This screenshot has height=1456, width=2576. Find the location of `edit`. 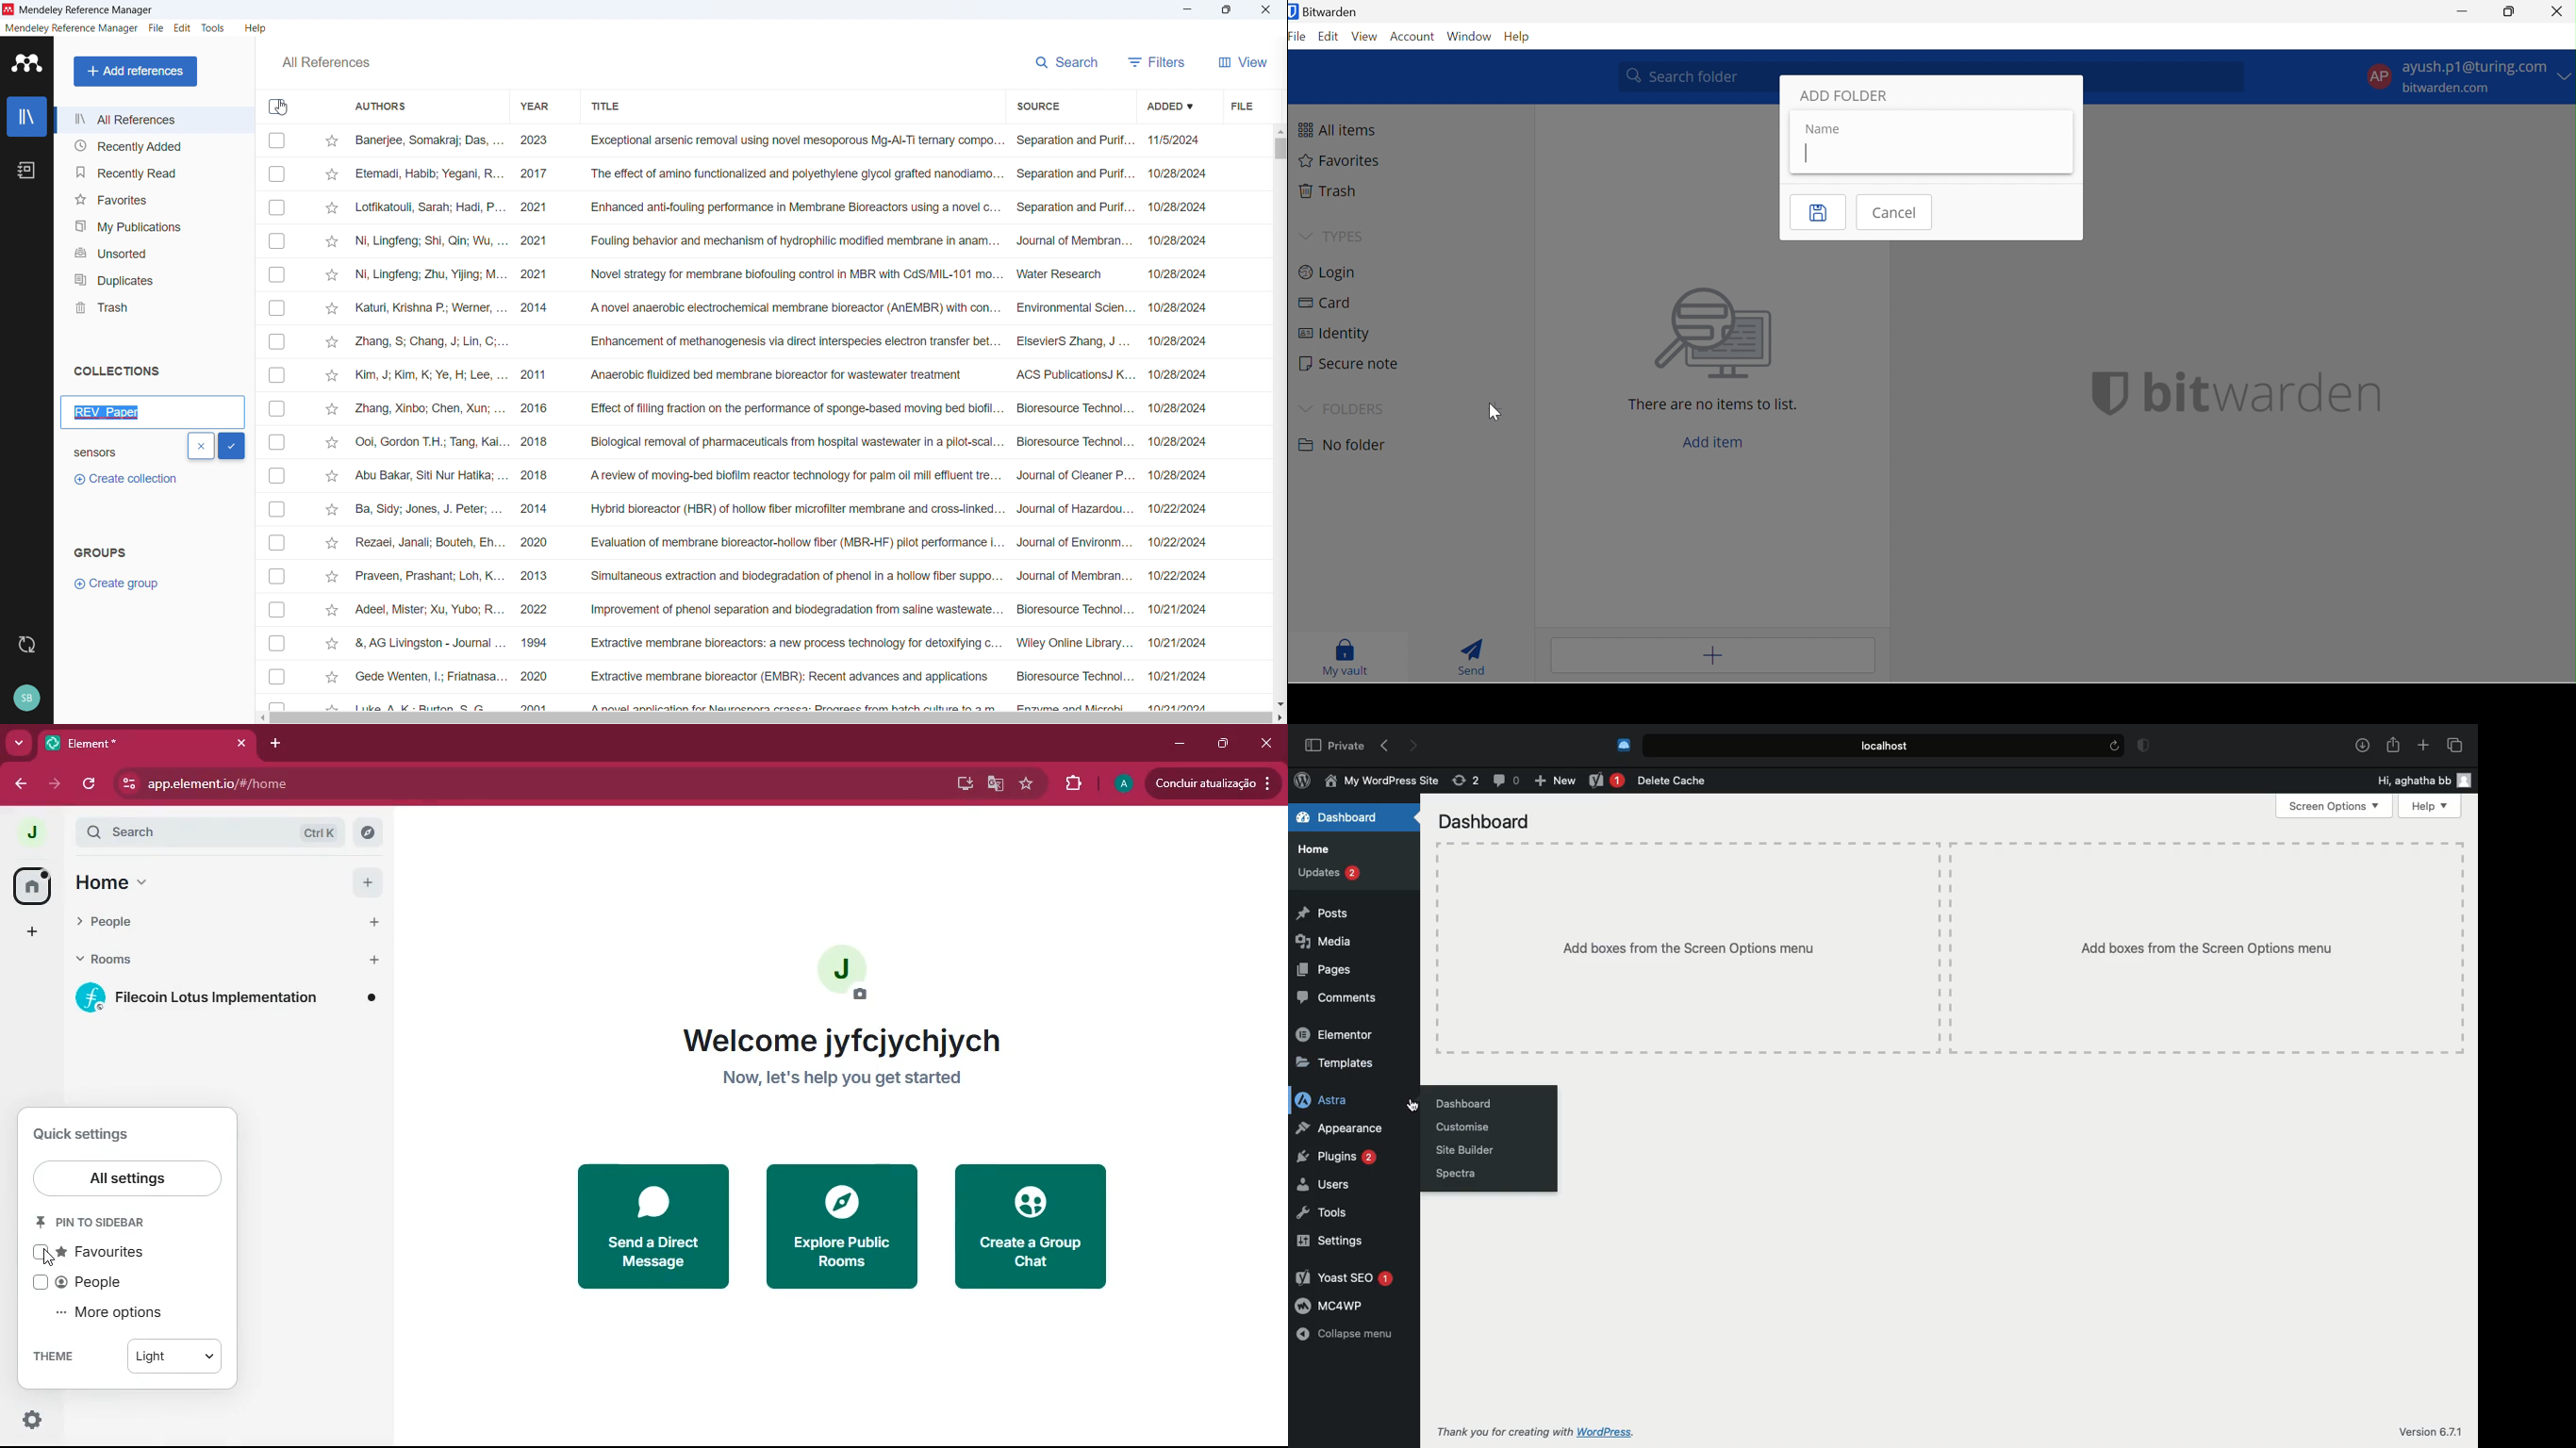

edit is located at coordinates (182, 29).